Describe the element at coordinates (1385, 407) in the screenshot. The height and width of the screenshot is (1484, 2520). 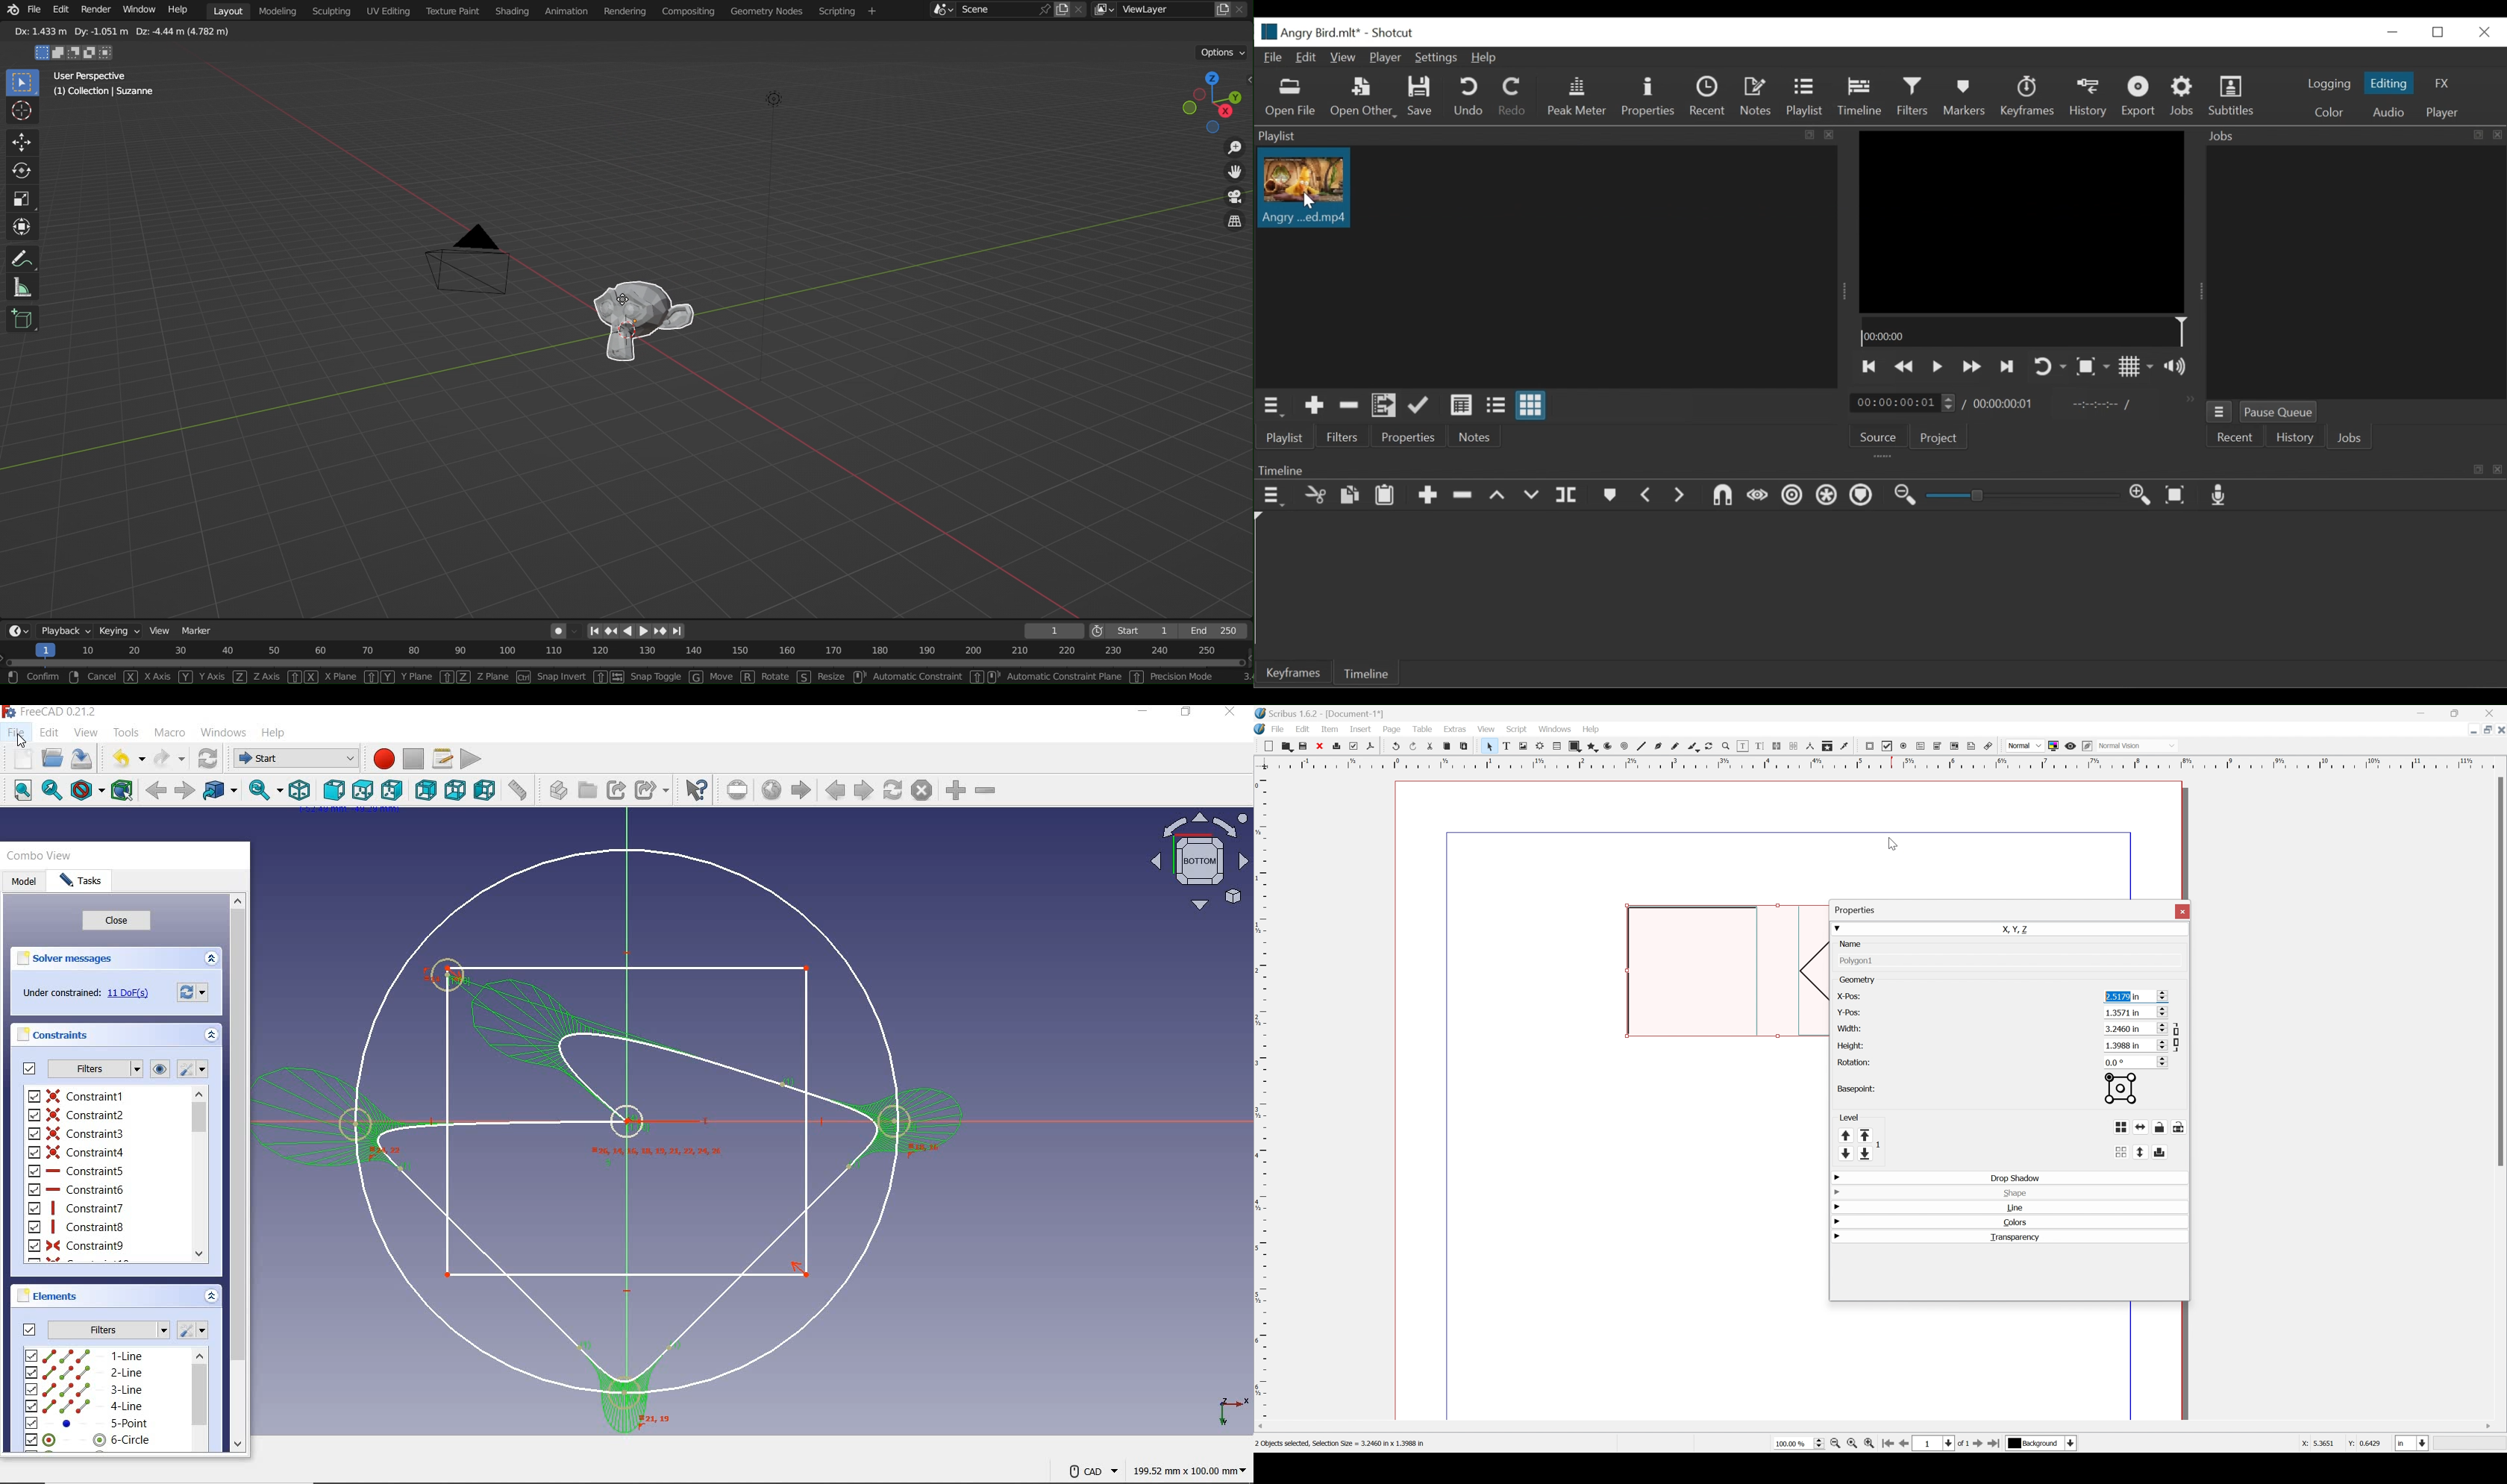
I see `Add files to the playlist` at that location.